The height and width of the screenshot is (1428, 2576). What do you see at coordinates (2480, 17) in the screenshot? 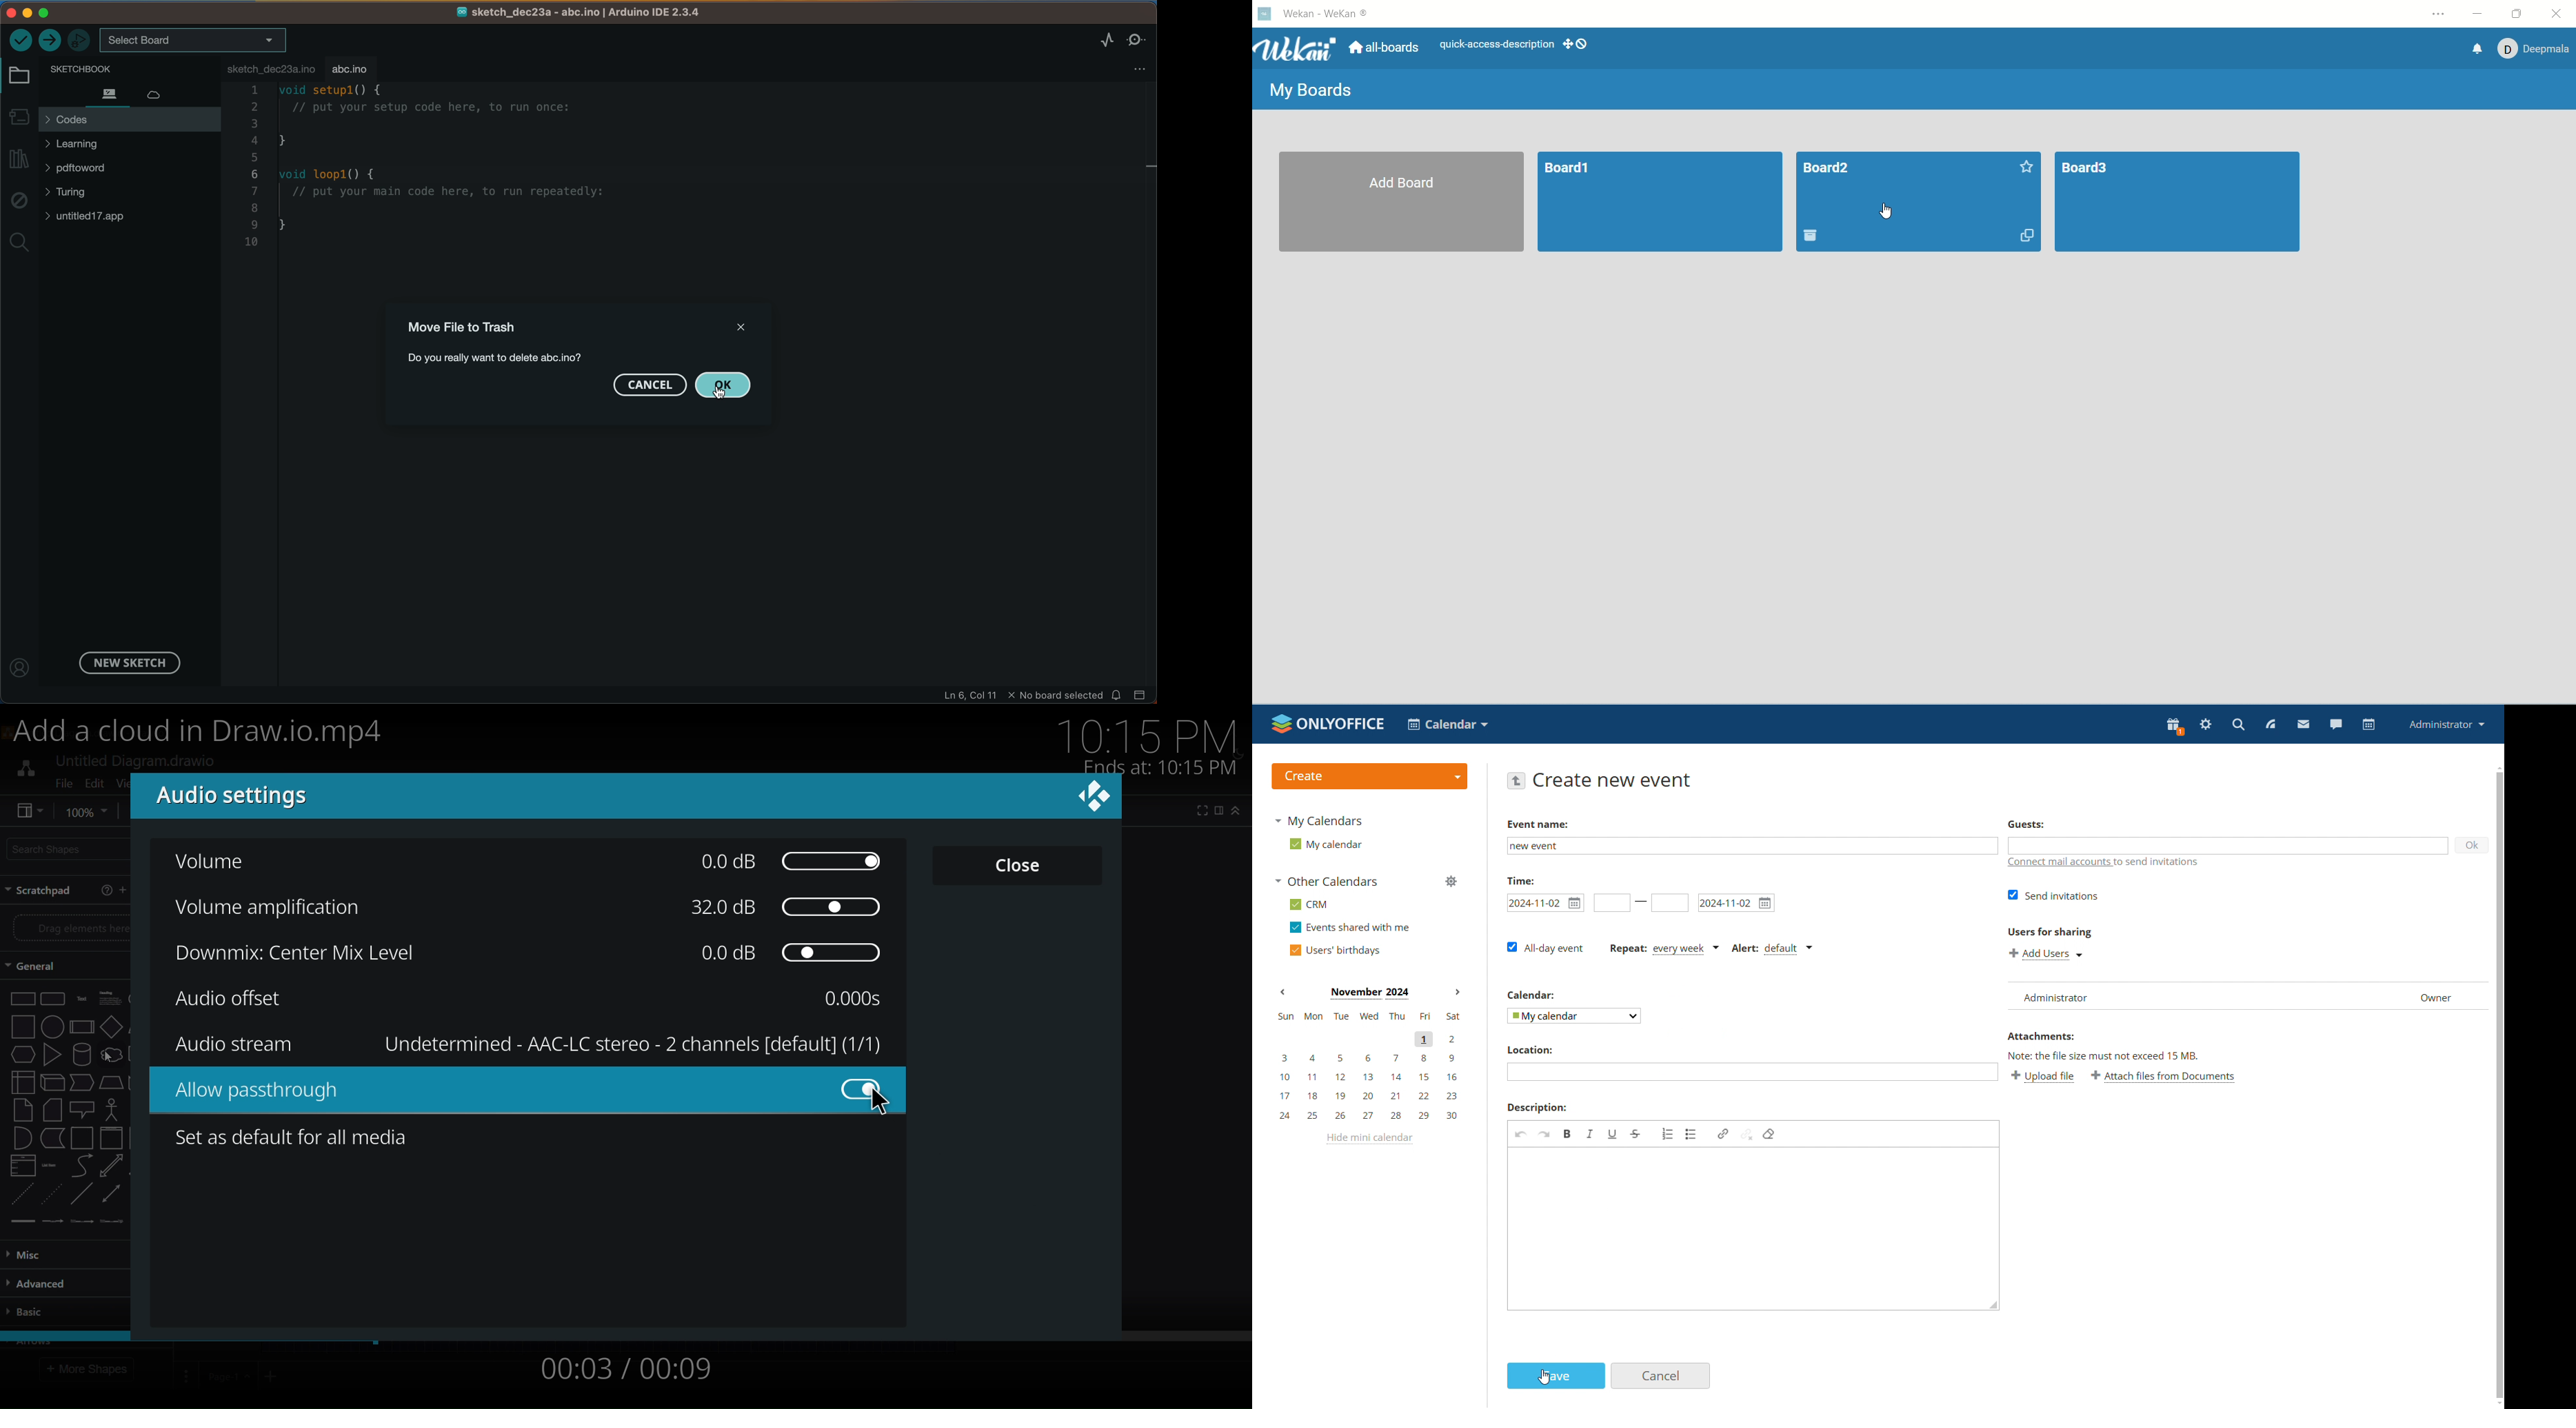
I see `minimize` at bounding box center [2480, 17].